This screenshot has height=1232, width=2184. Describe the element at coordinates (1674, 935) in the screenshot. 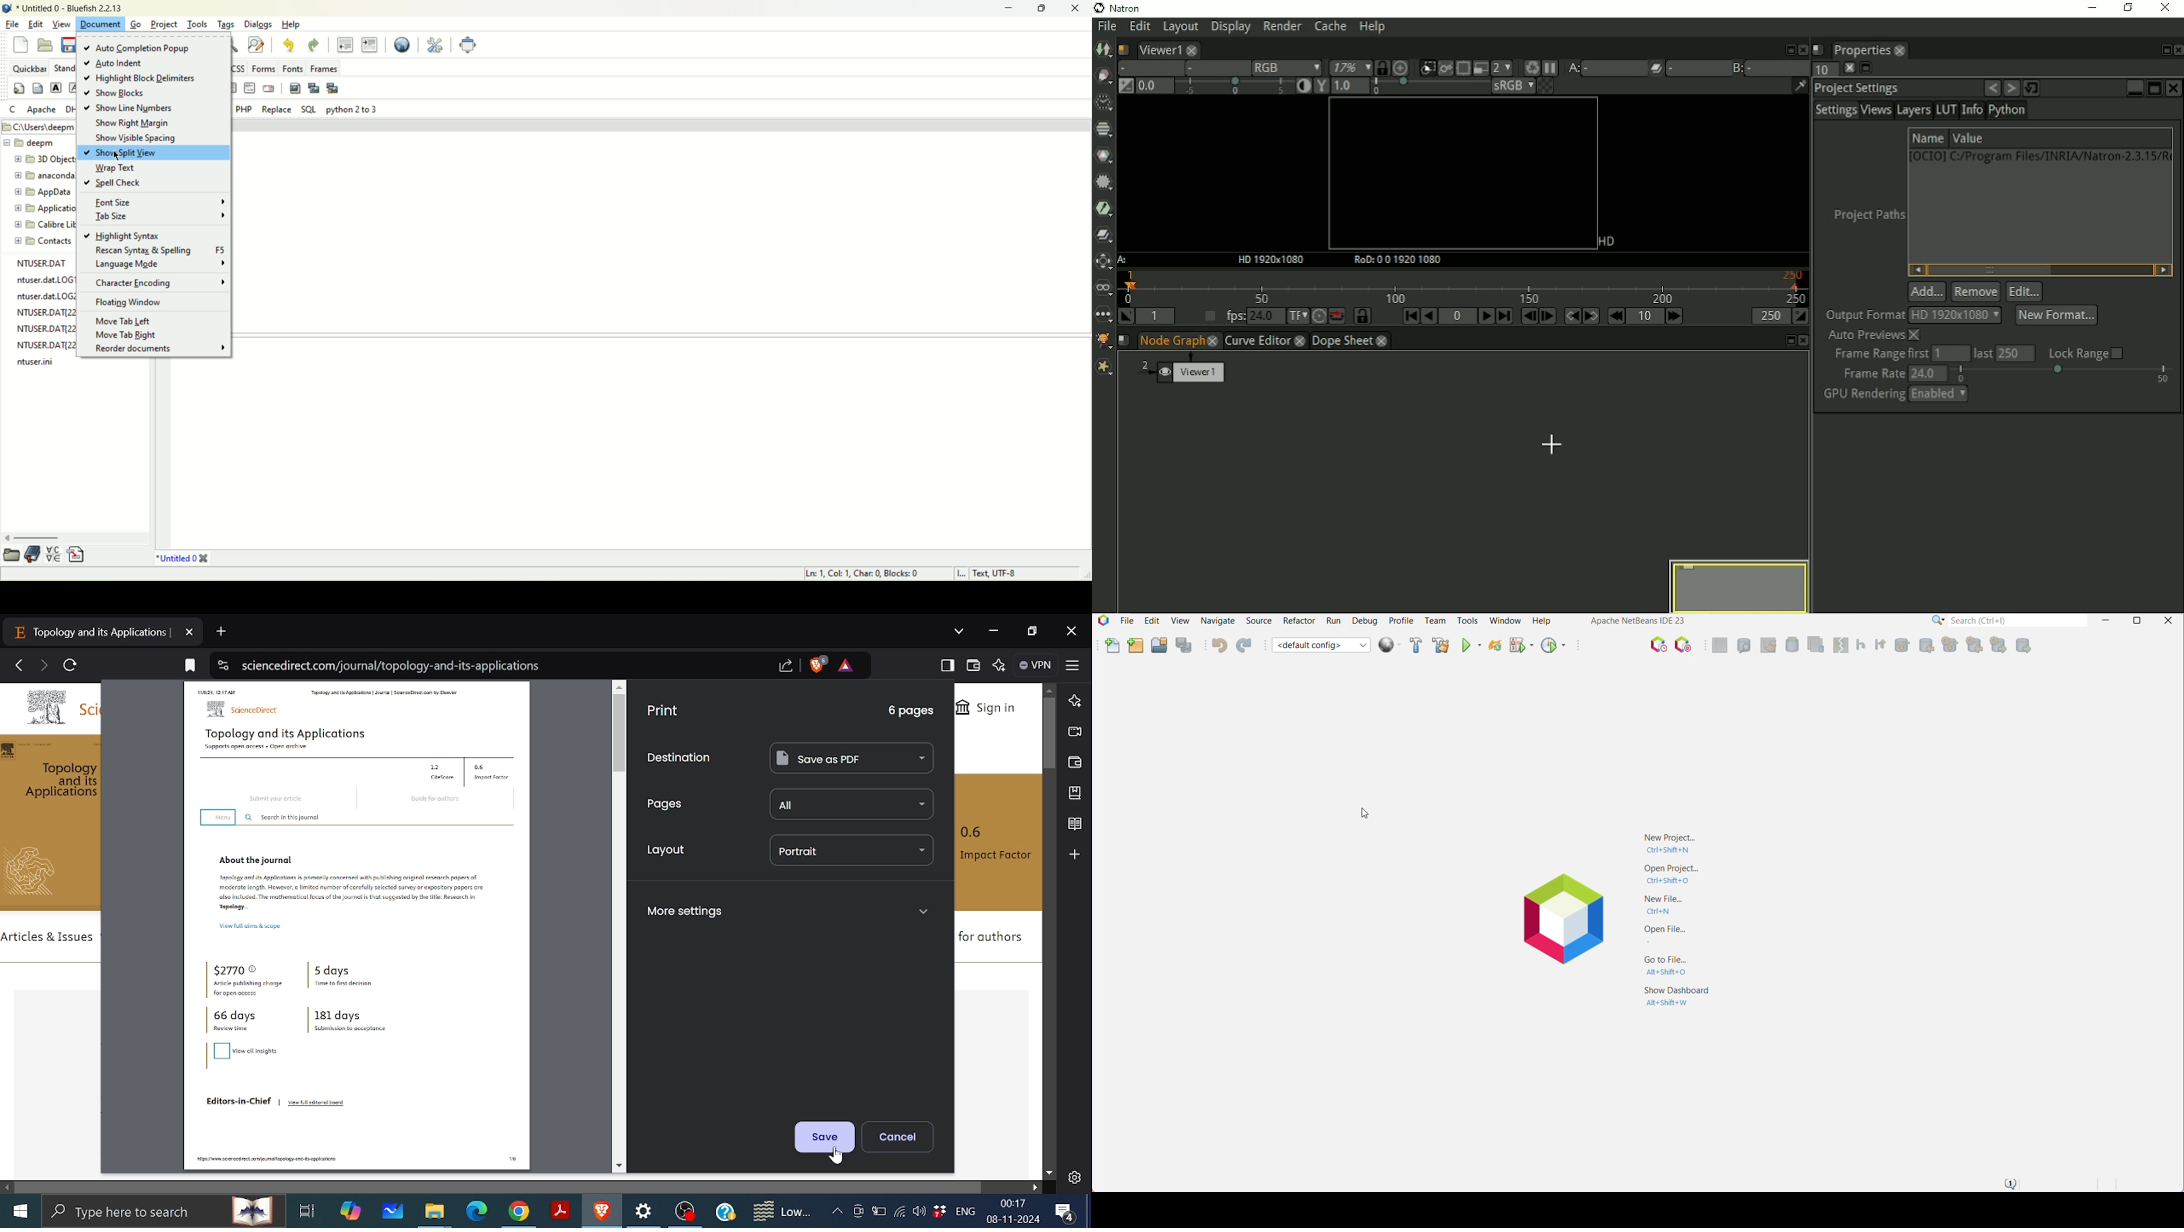

I see `Open File` at that location.